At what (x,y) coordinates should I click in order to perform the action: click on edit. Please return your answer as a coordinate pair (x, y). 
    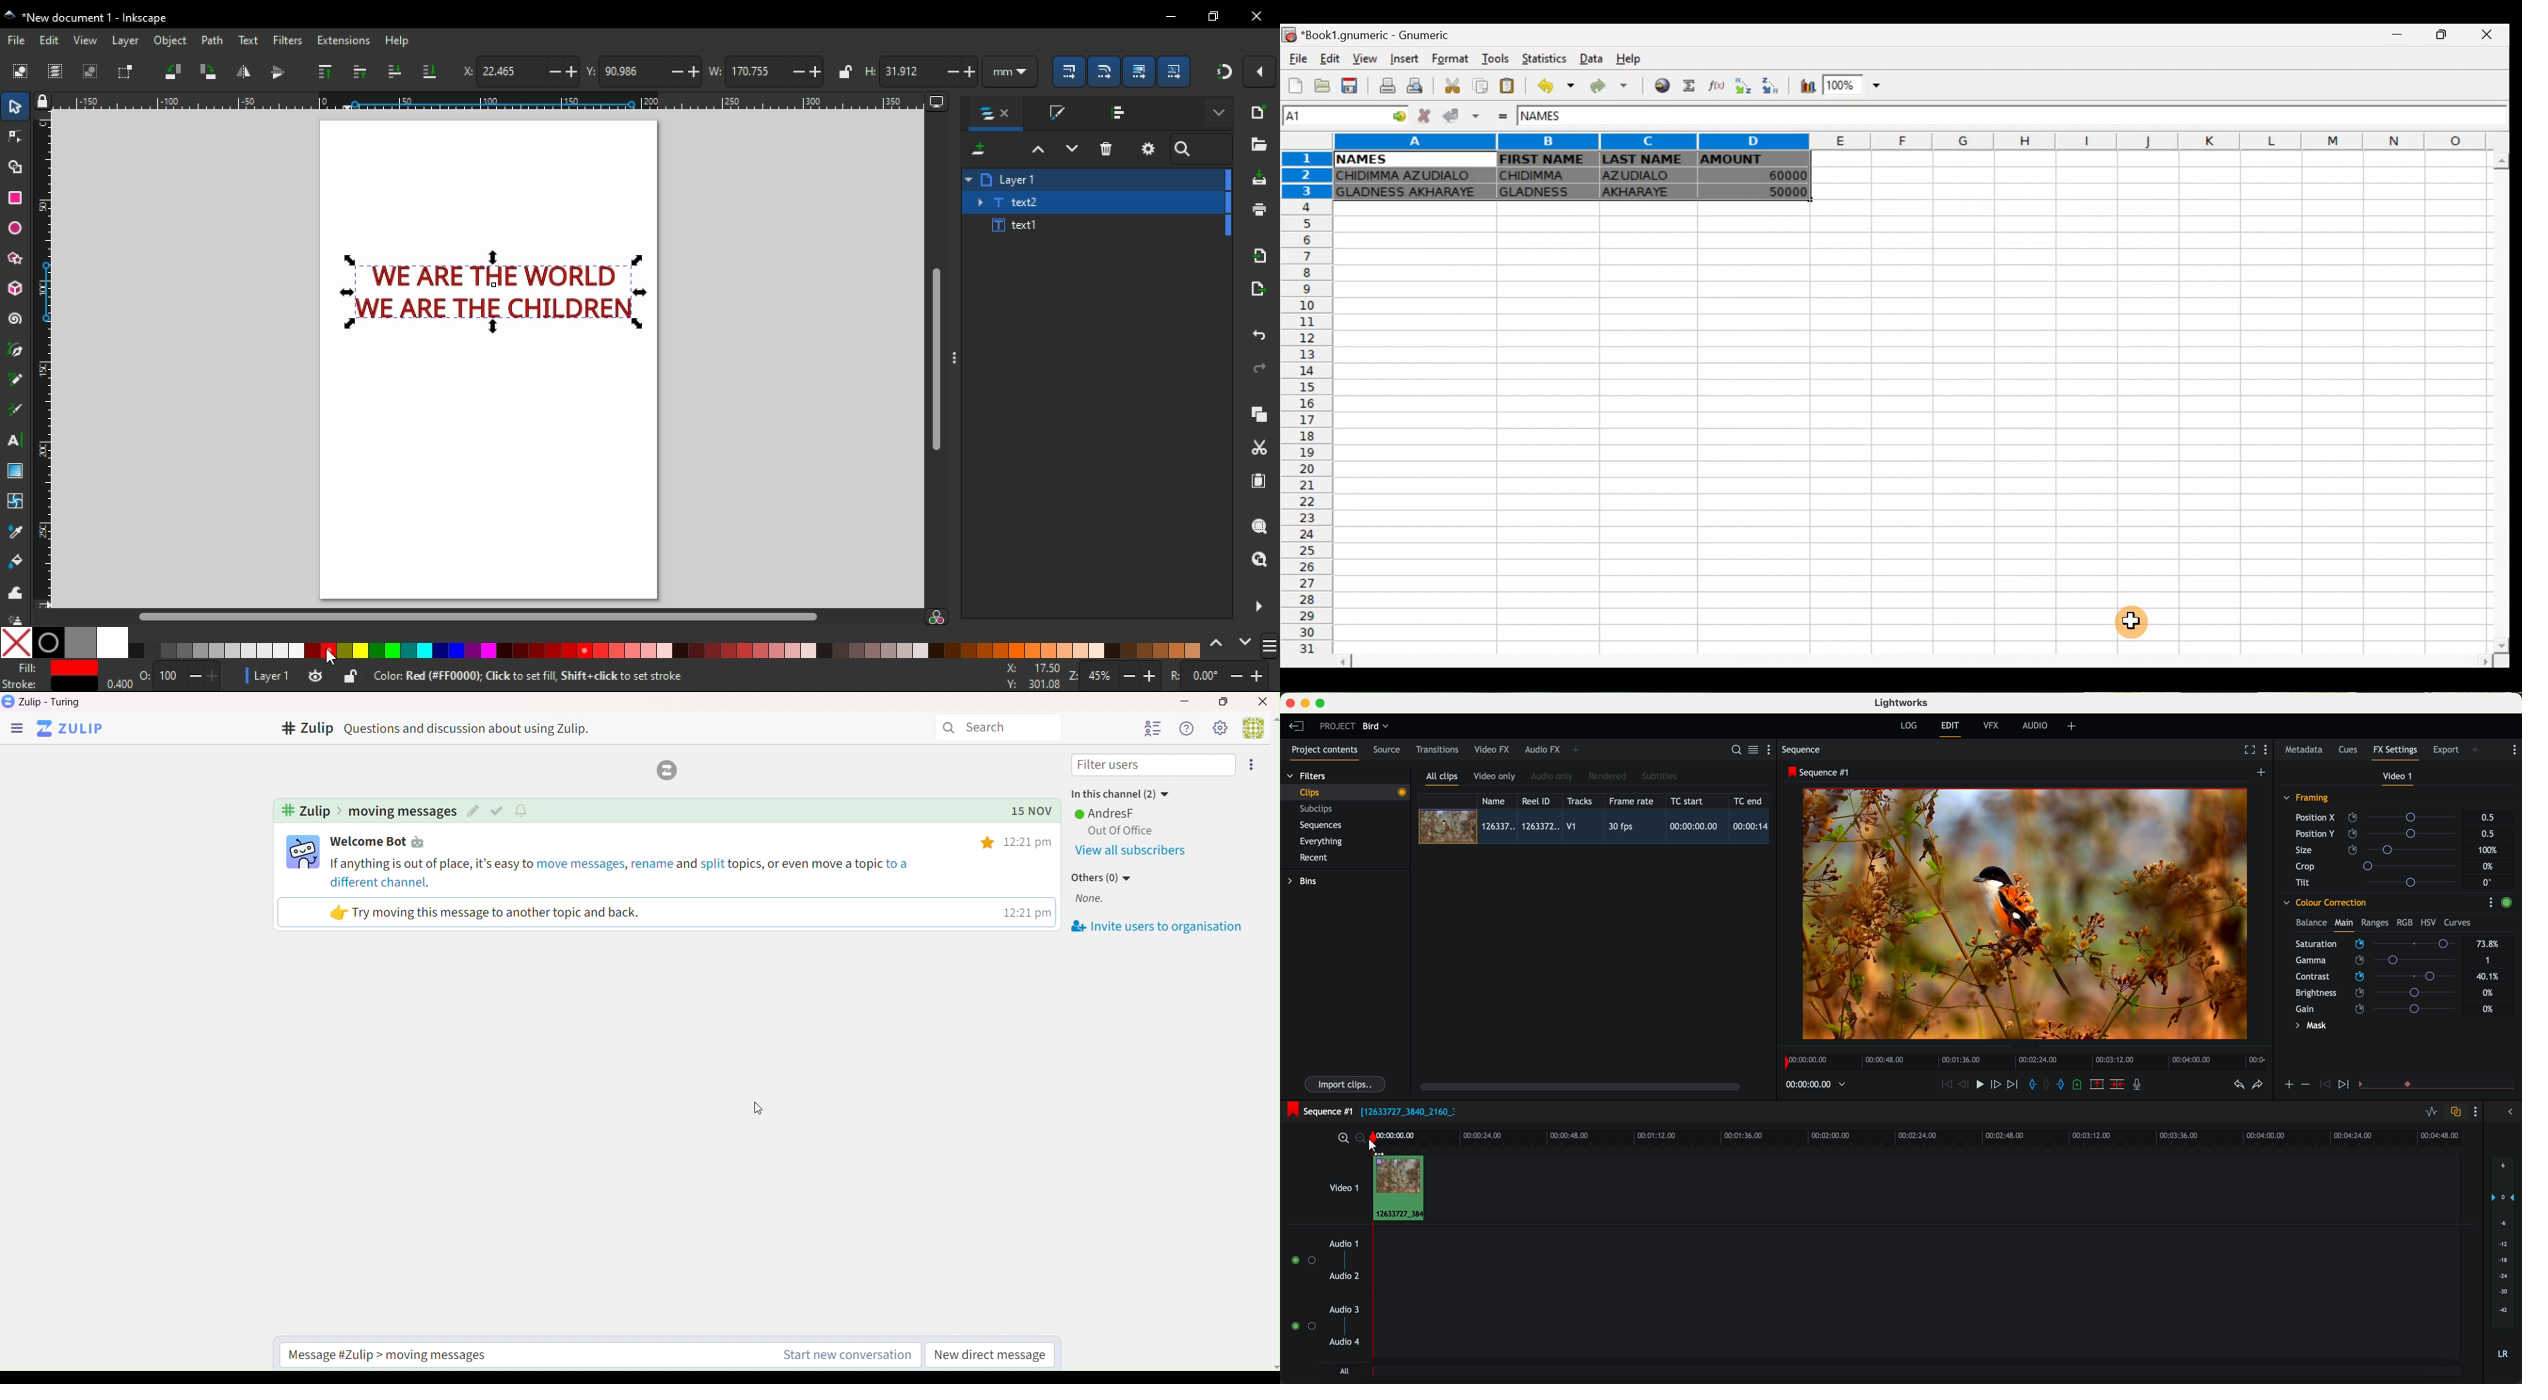
    Looking at the image, I should click on (473, 812).